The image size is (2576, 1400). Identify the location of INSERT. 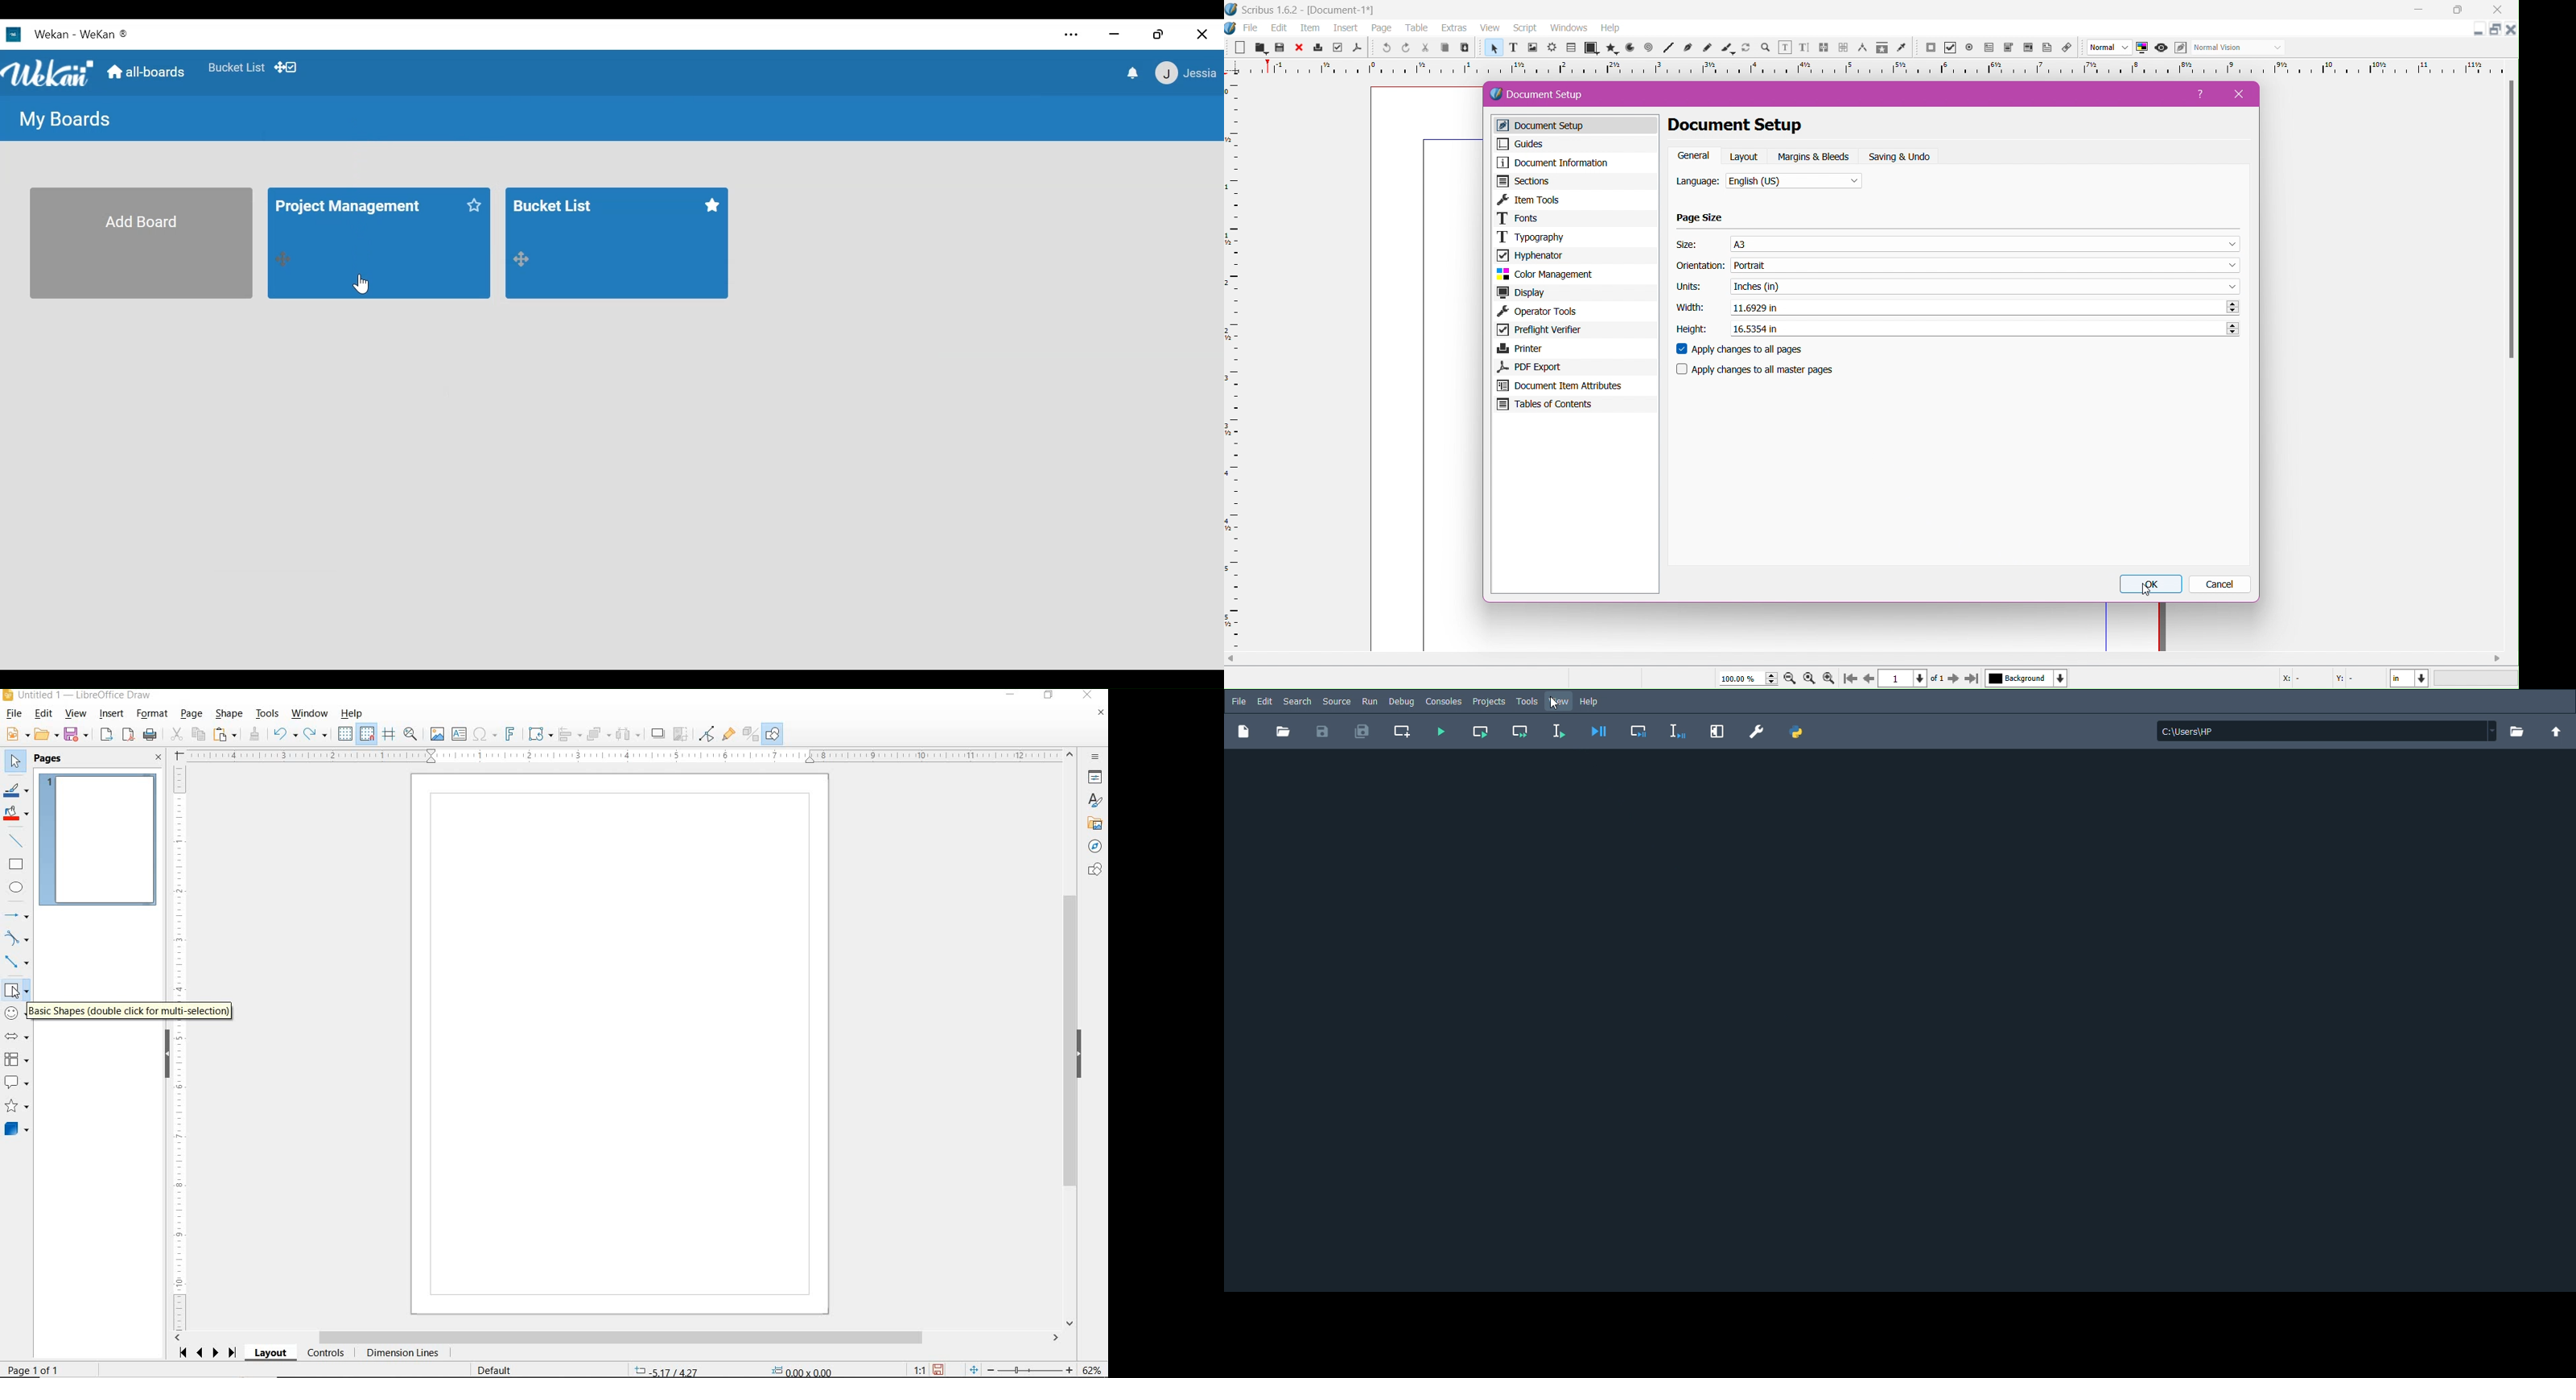
(112, 715).